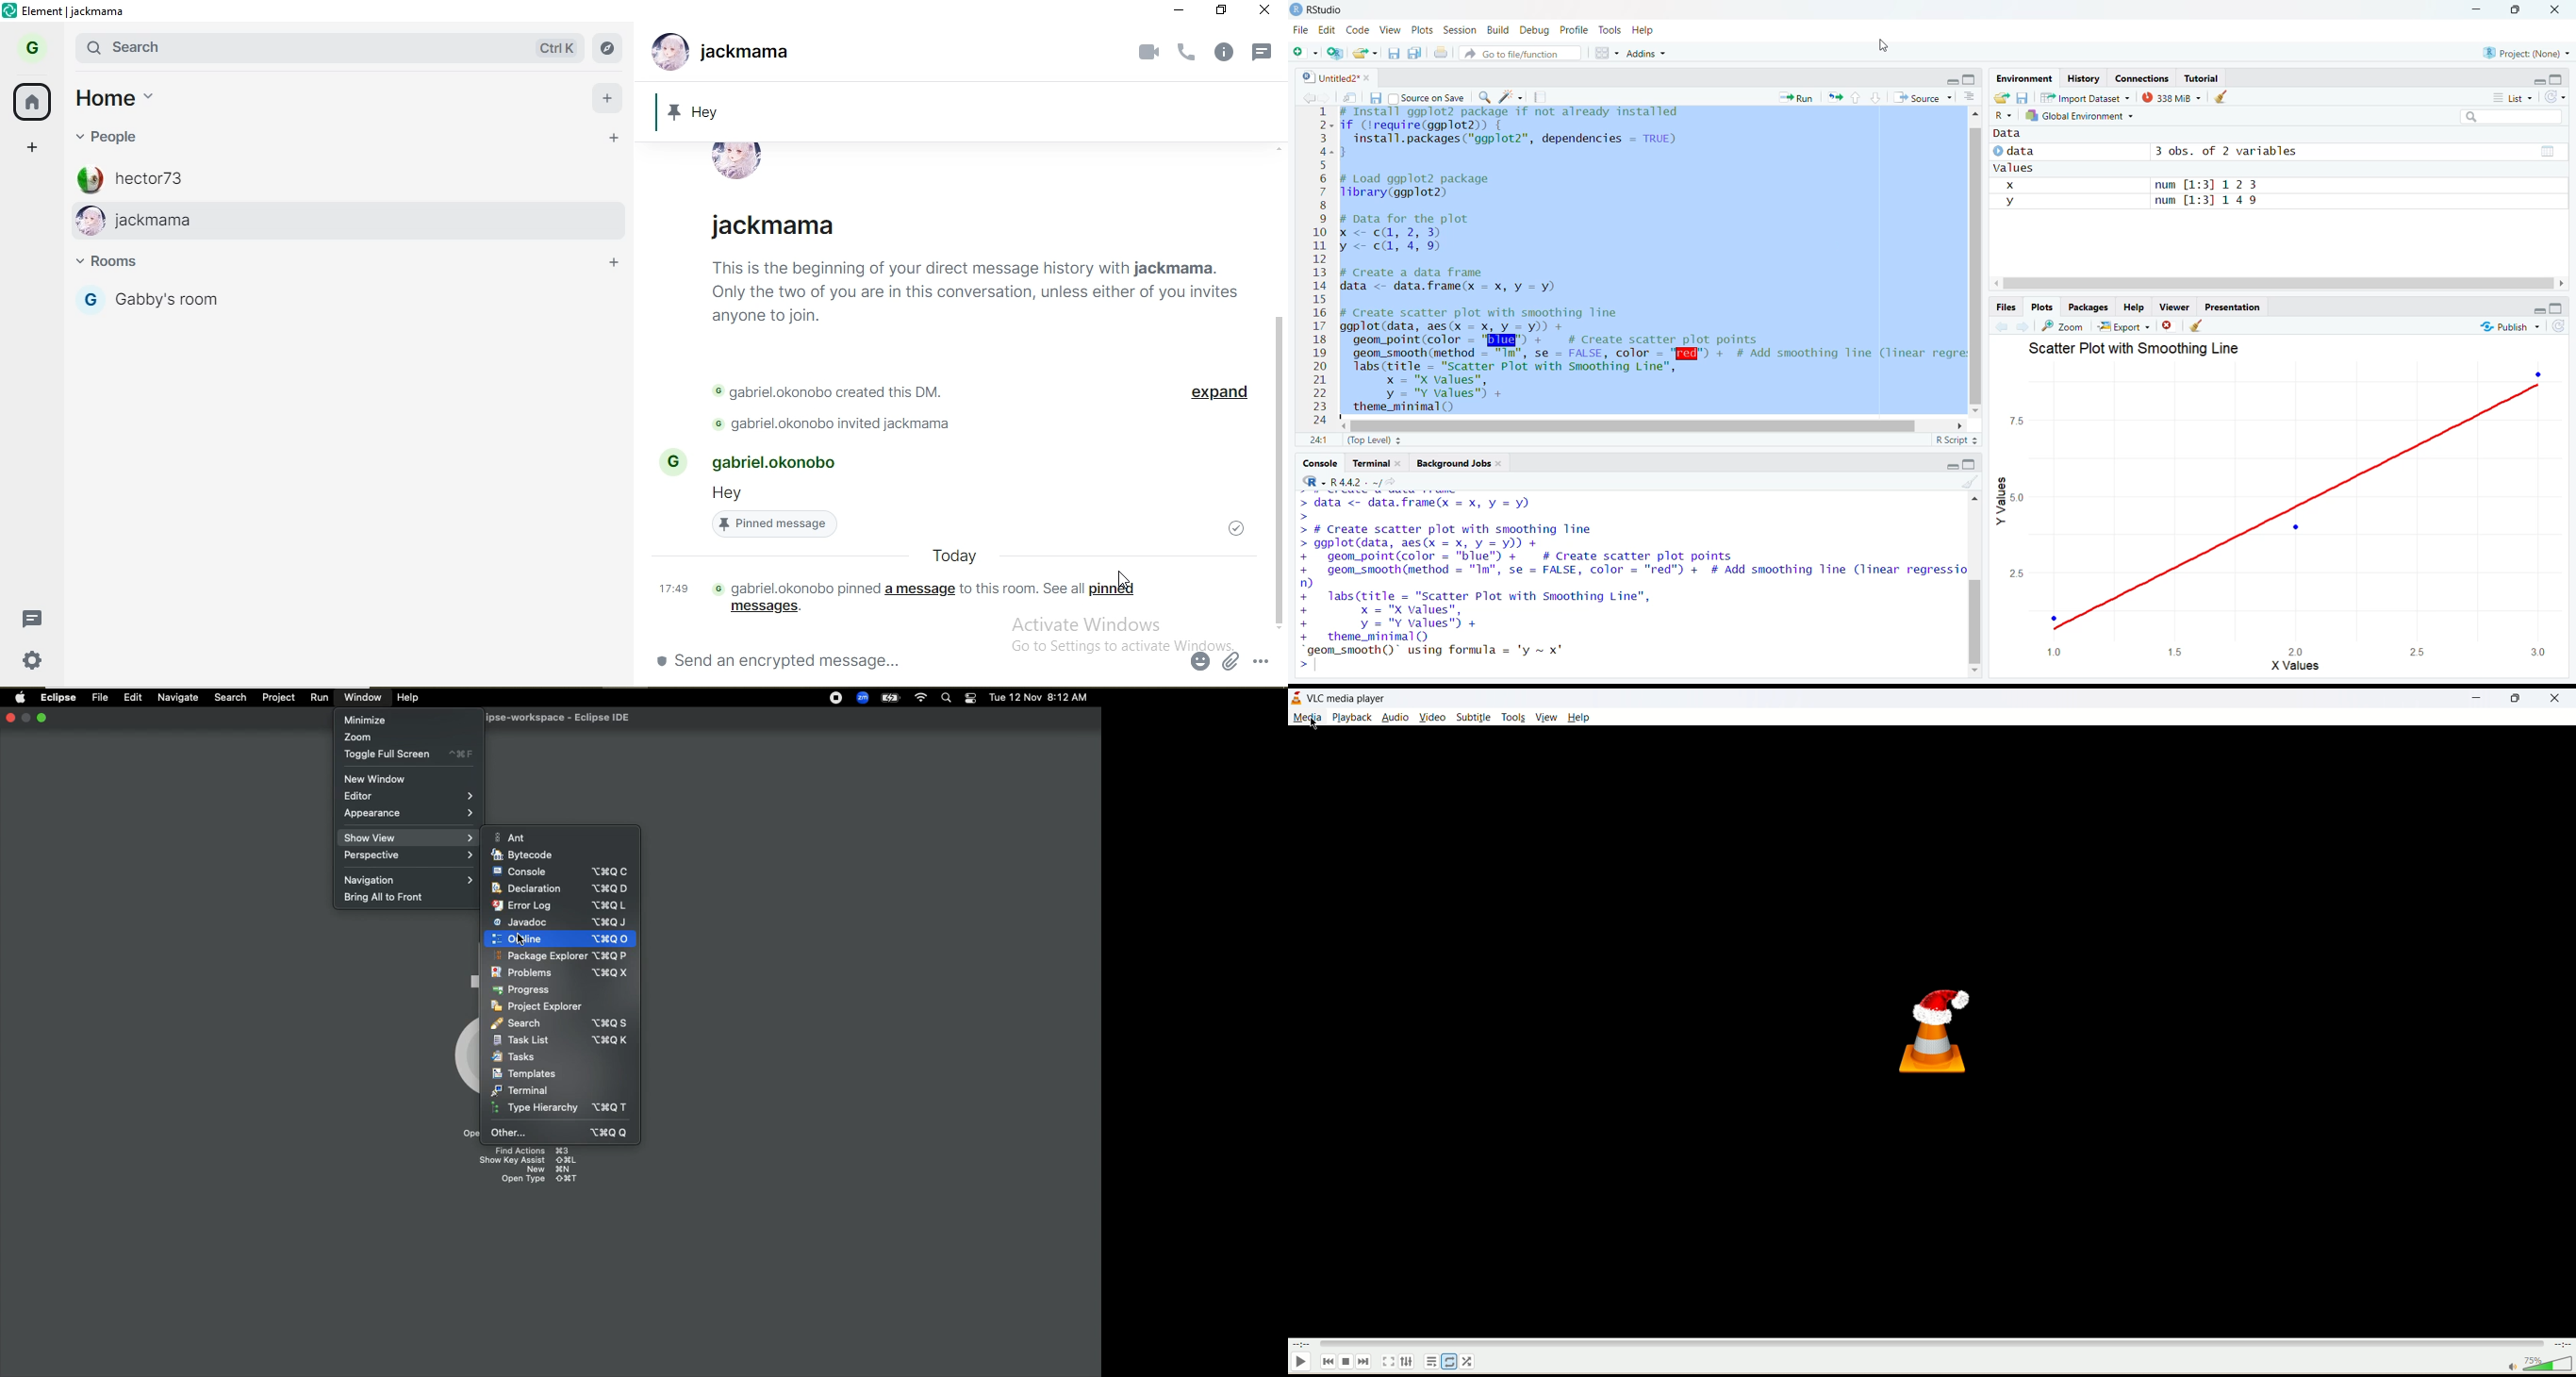 The height and width of the screenshot is (1400, 2576). What do you see at coordinates (408, 698) in the screenshot?
I see `Help` at bounding box center [408, 698].